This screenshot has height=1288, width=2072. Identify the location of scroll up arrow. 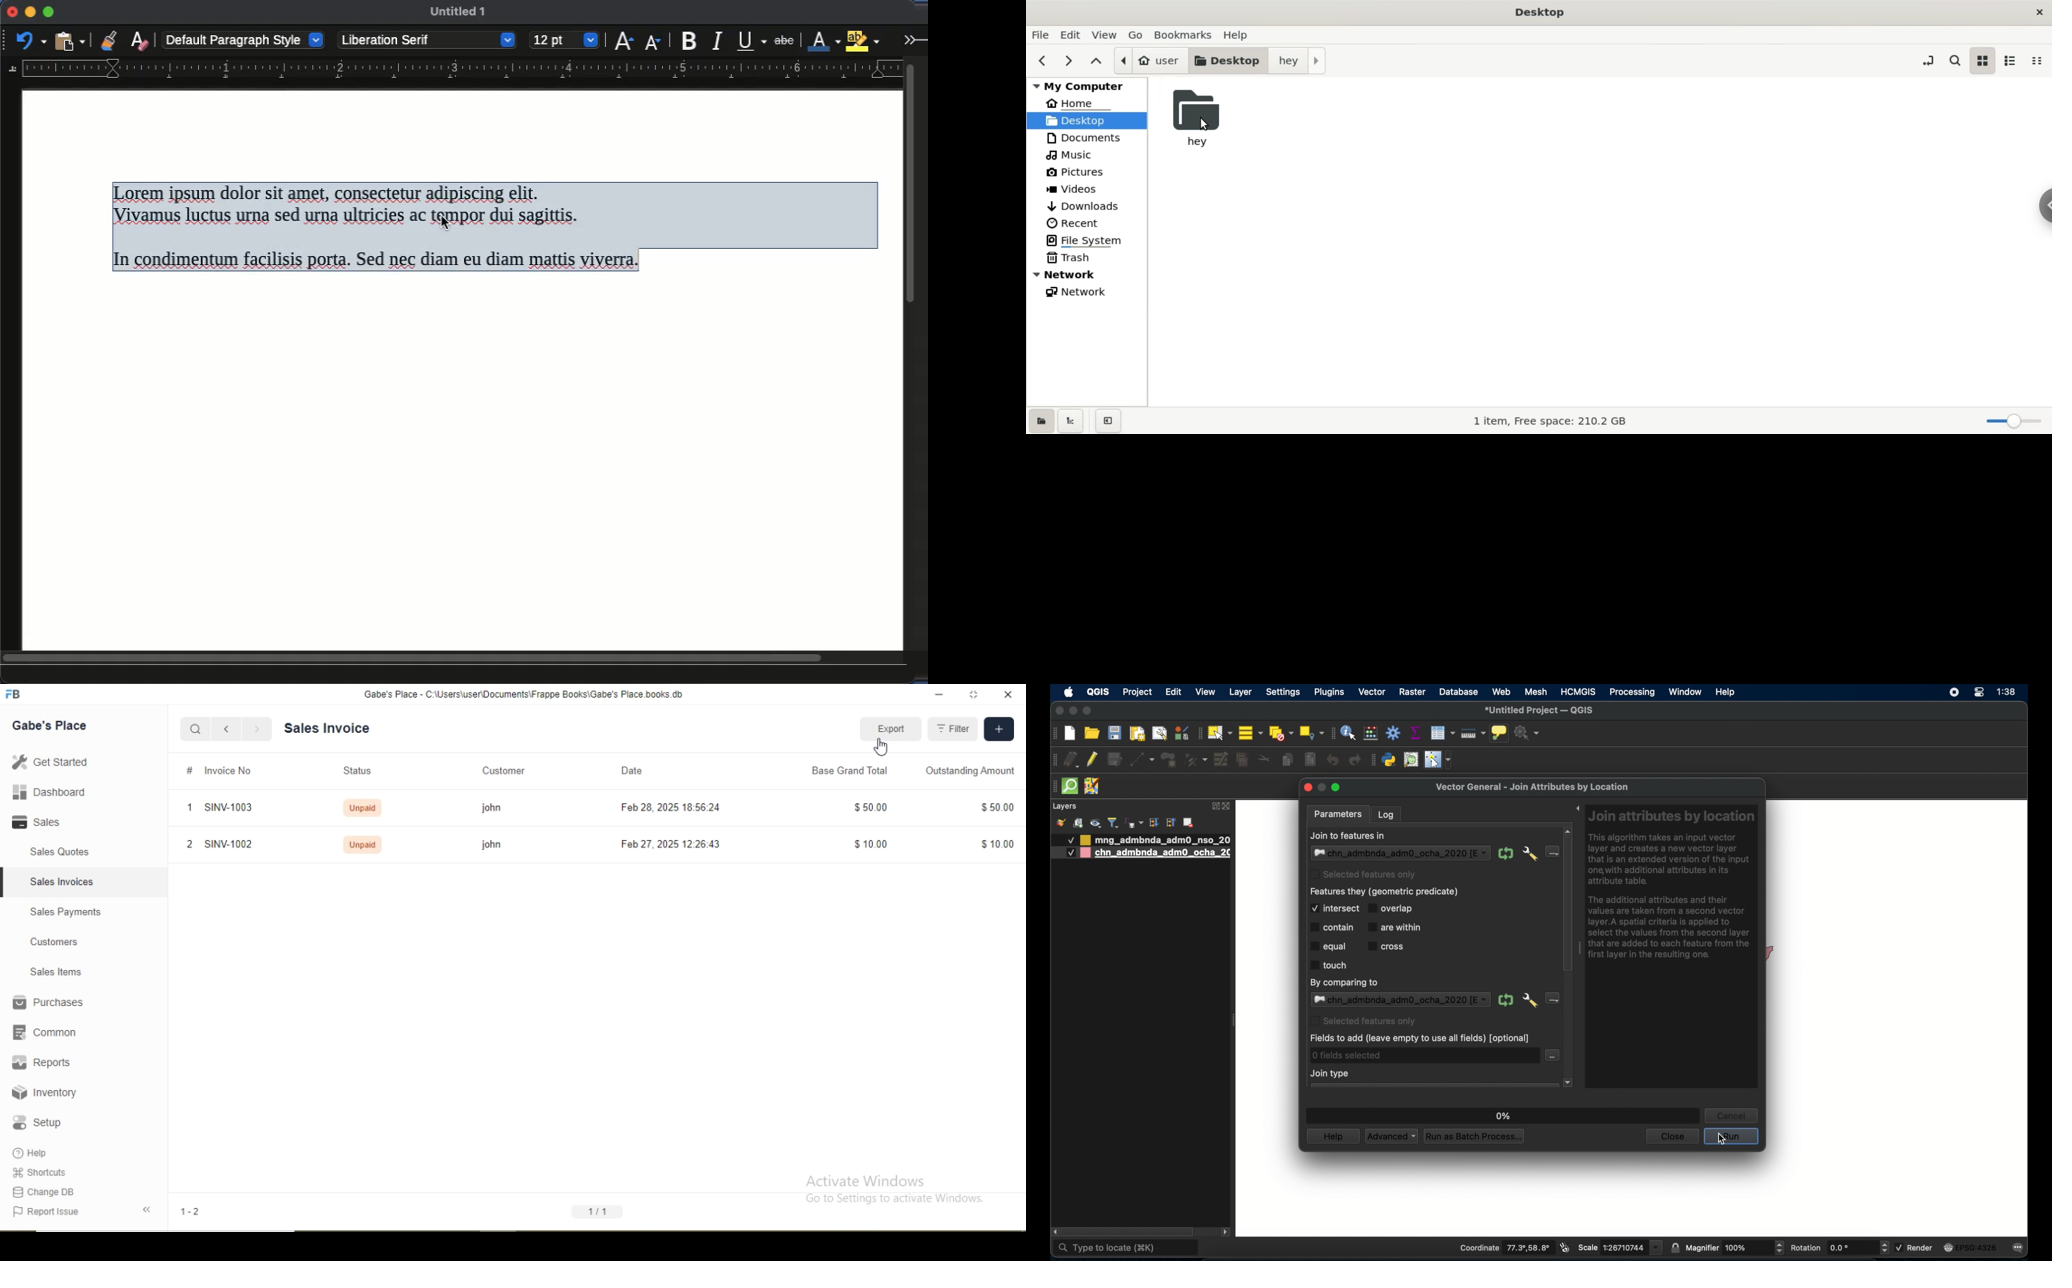
(1568, 830).